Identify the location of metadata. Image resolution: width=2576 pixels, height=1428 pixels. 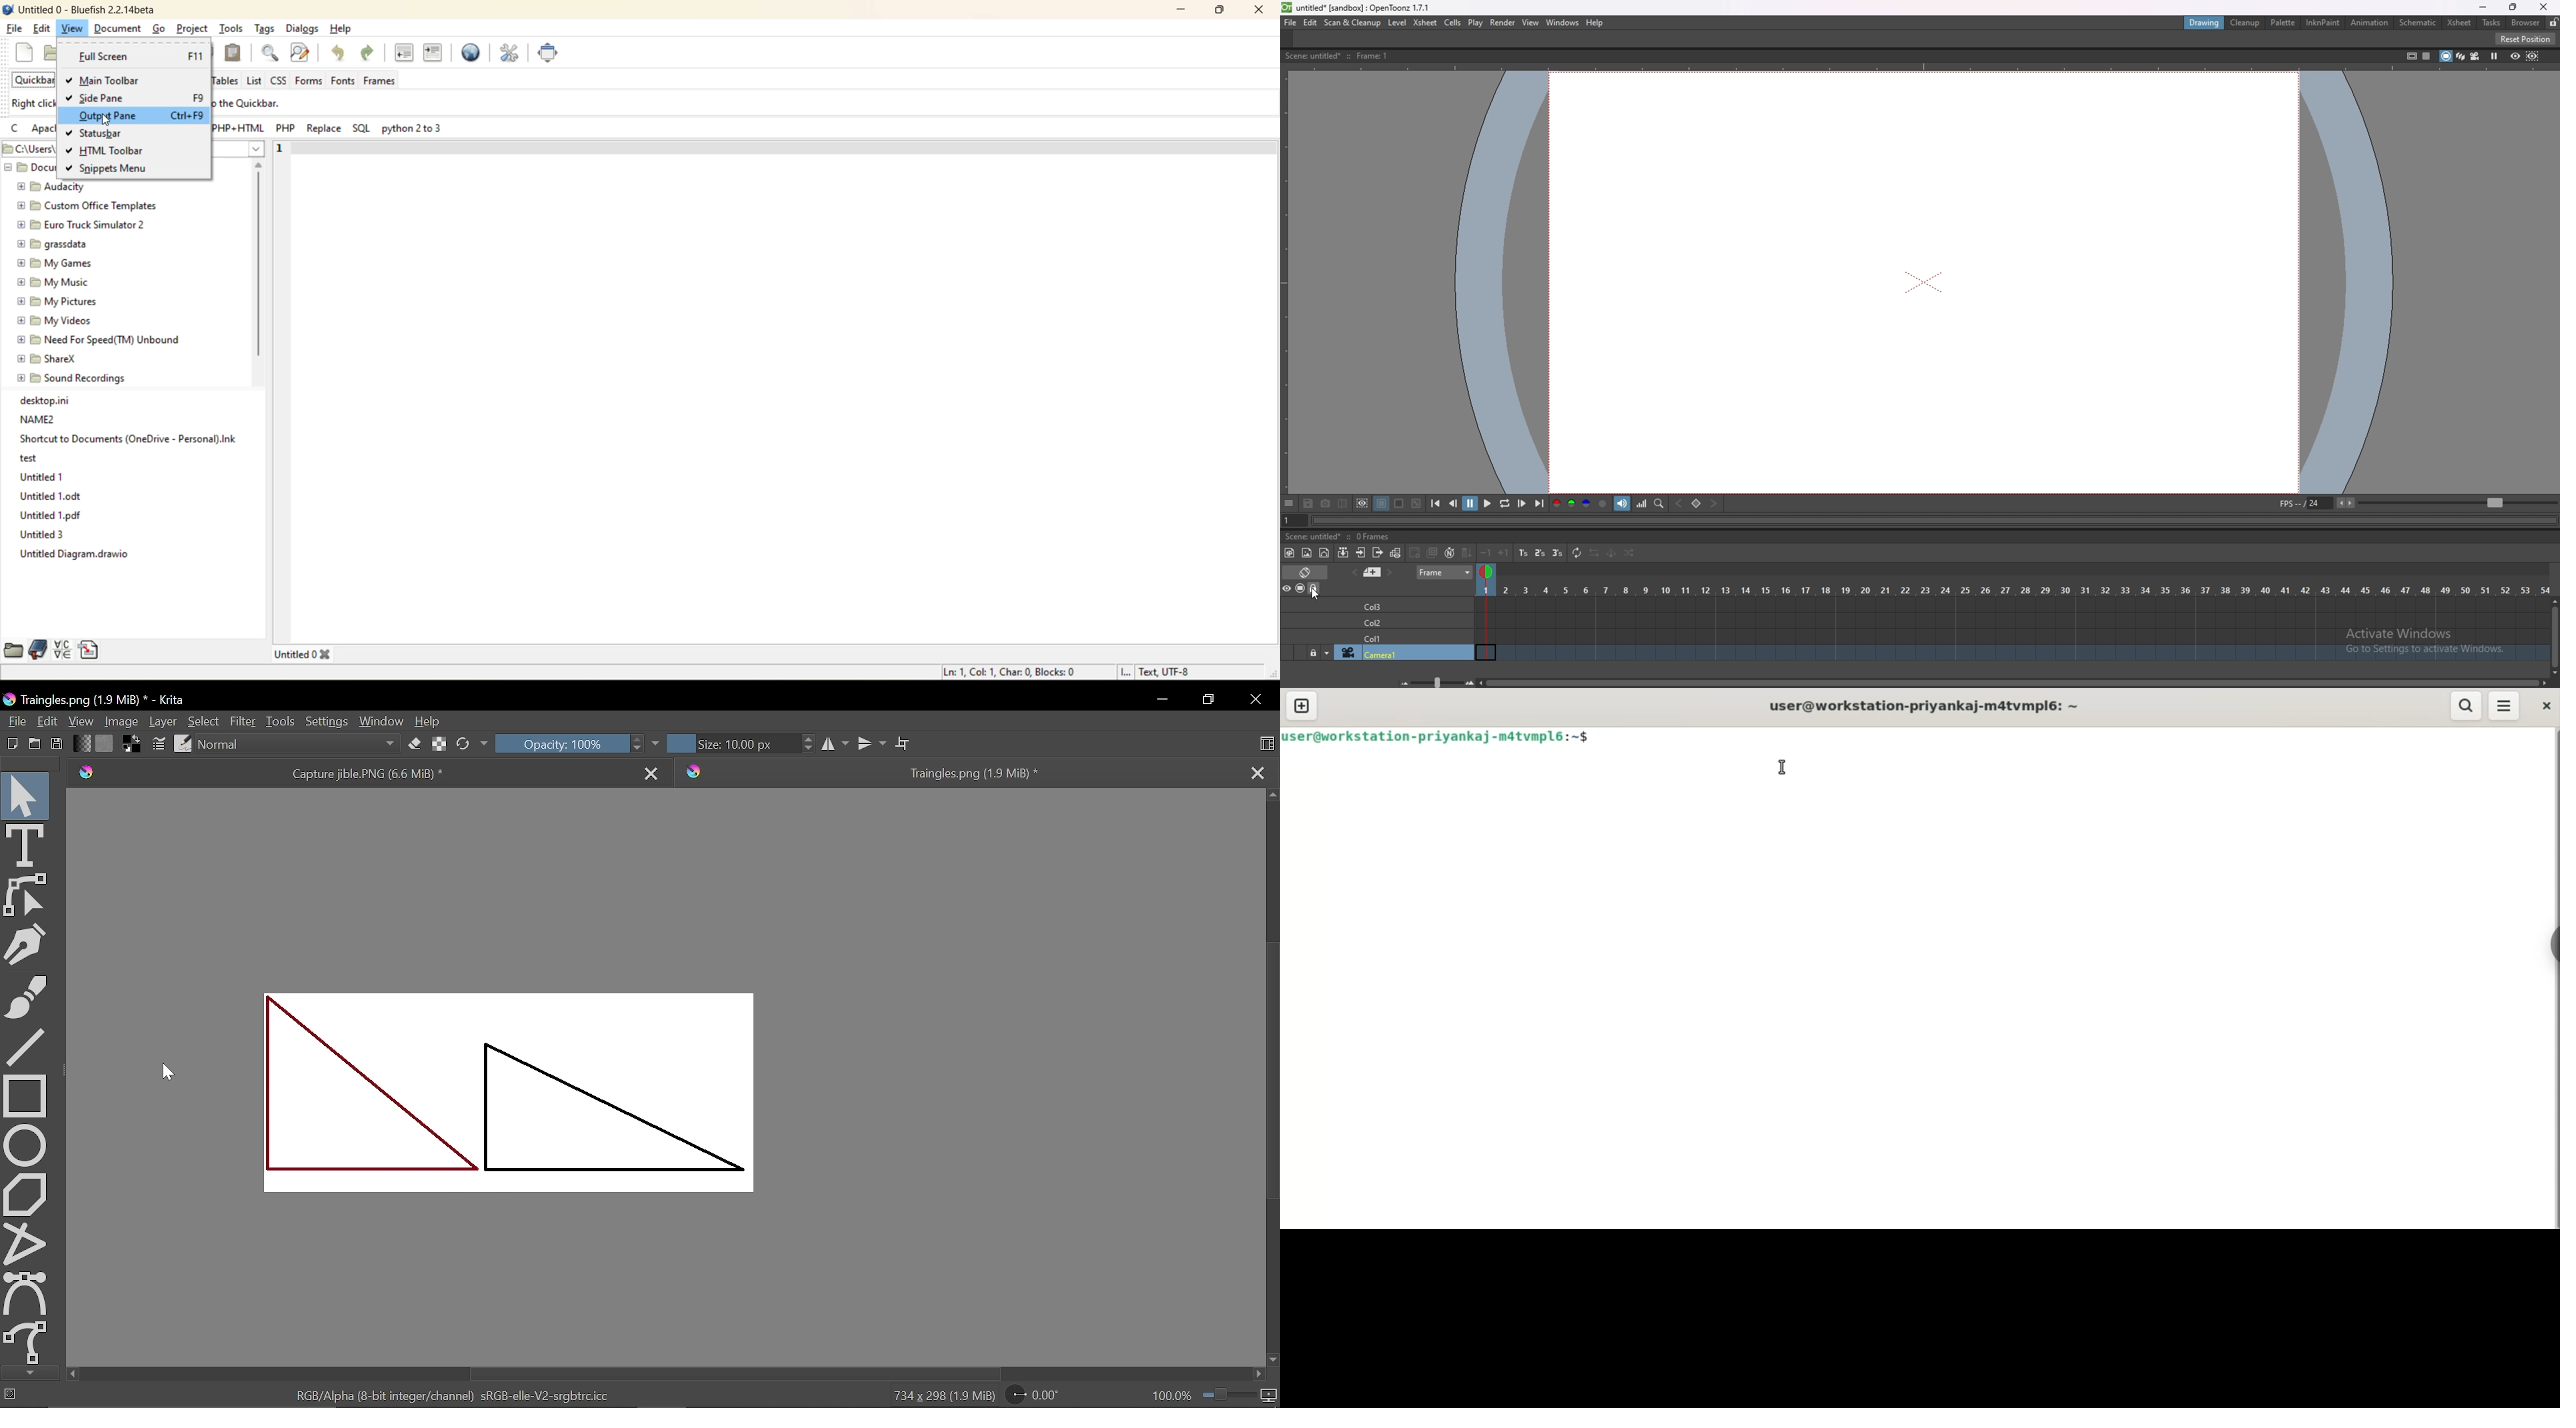
(1069, 671).